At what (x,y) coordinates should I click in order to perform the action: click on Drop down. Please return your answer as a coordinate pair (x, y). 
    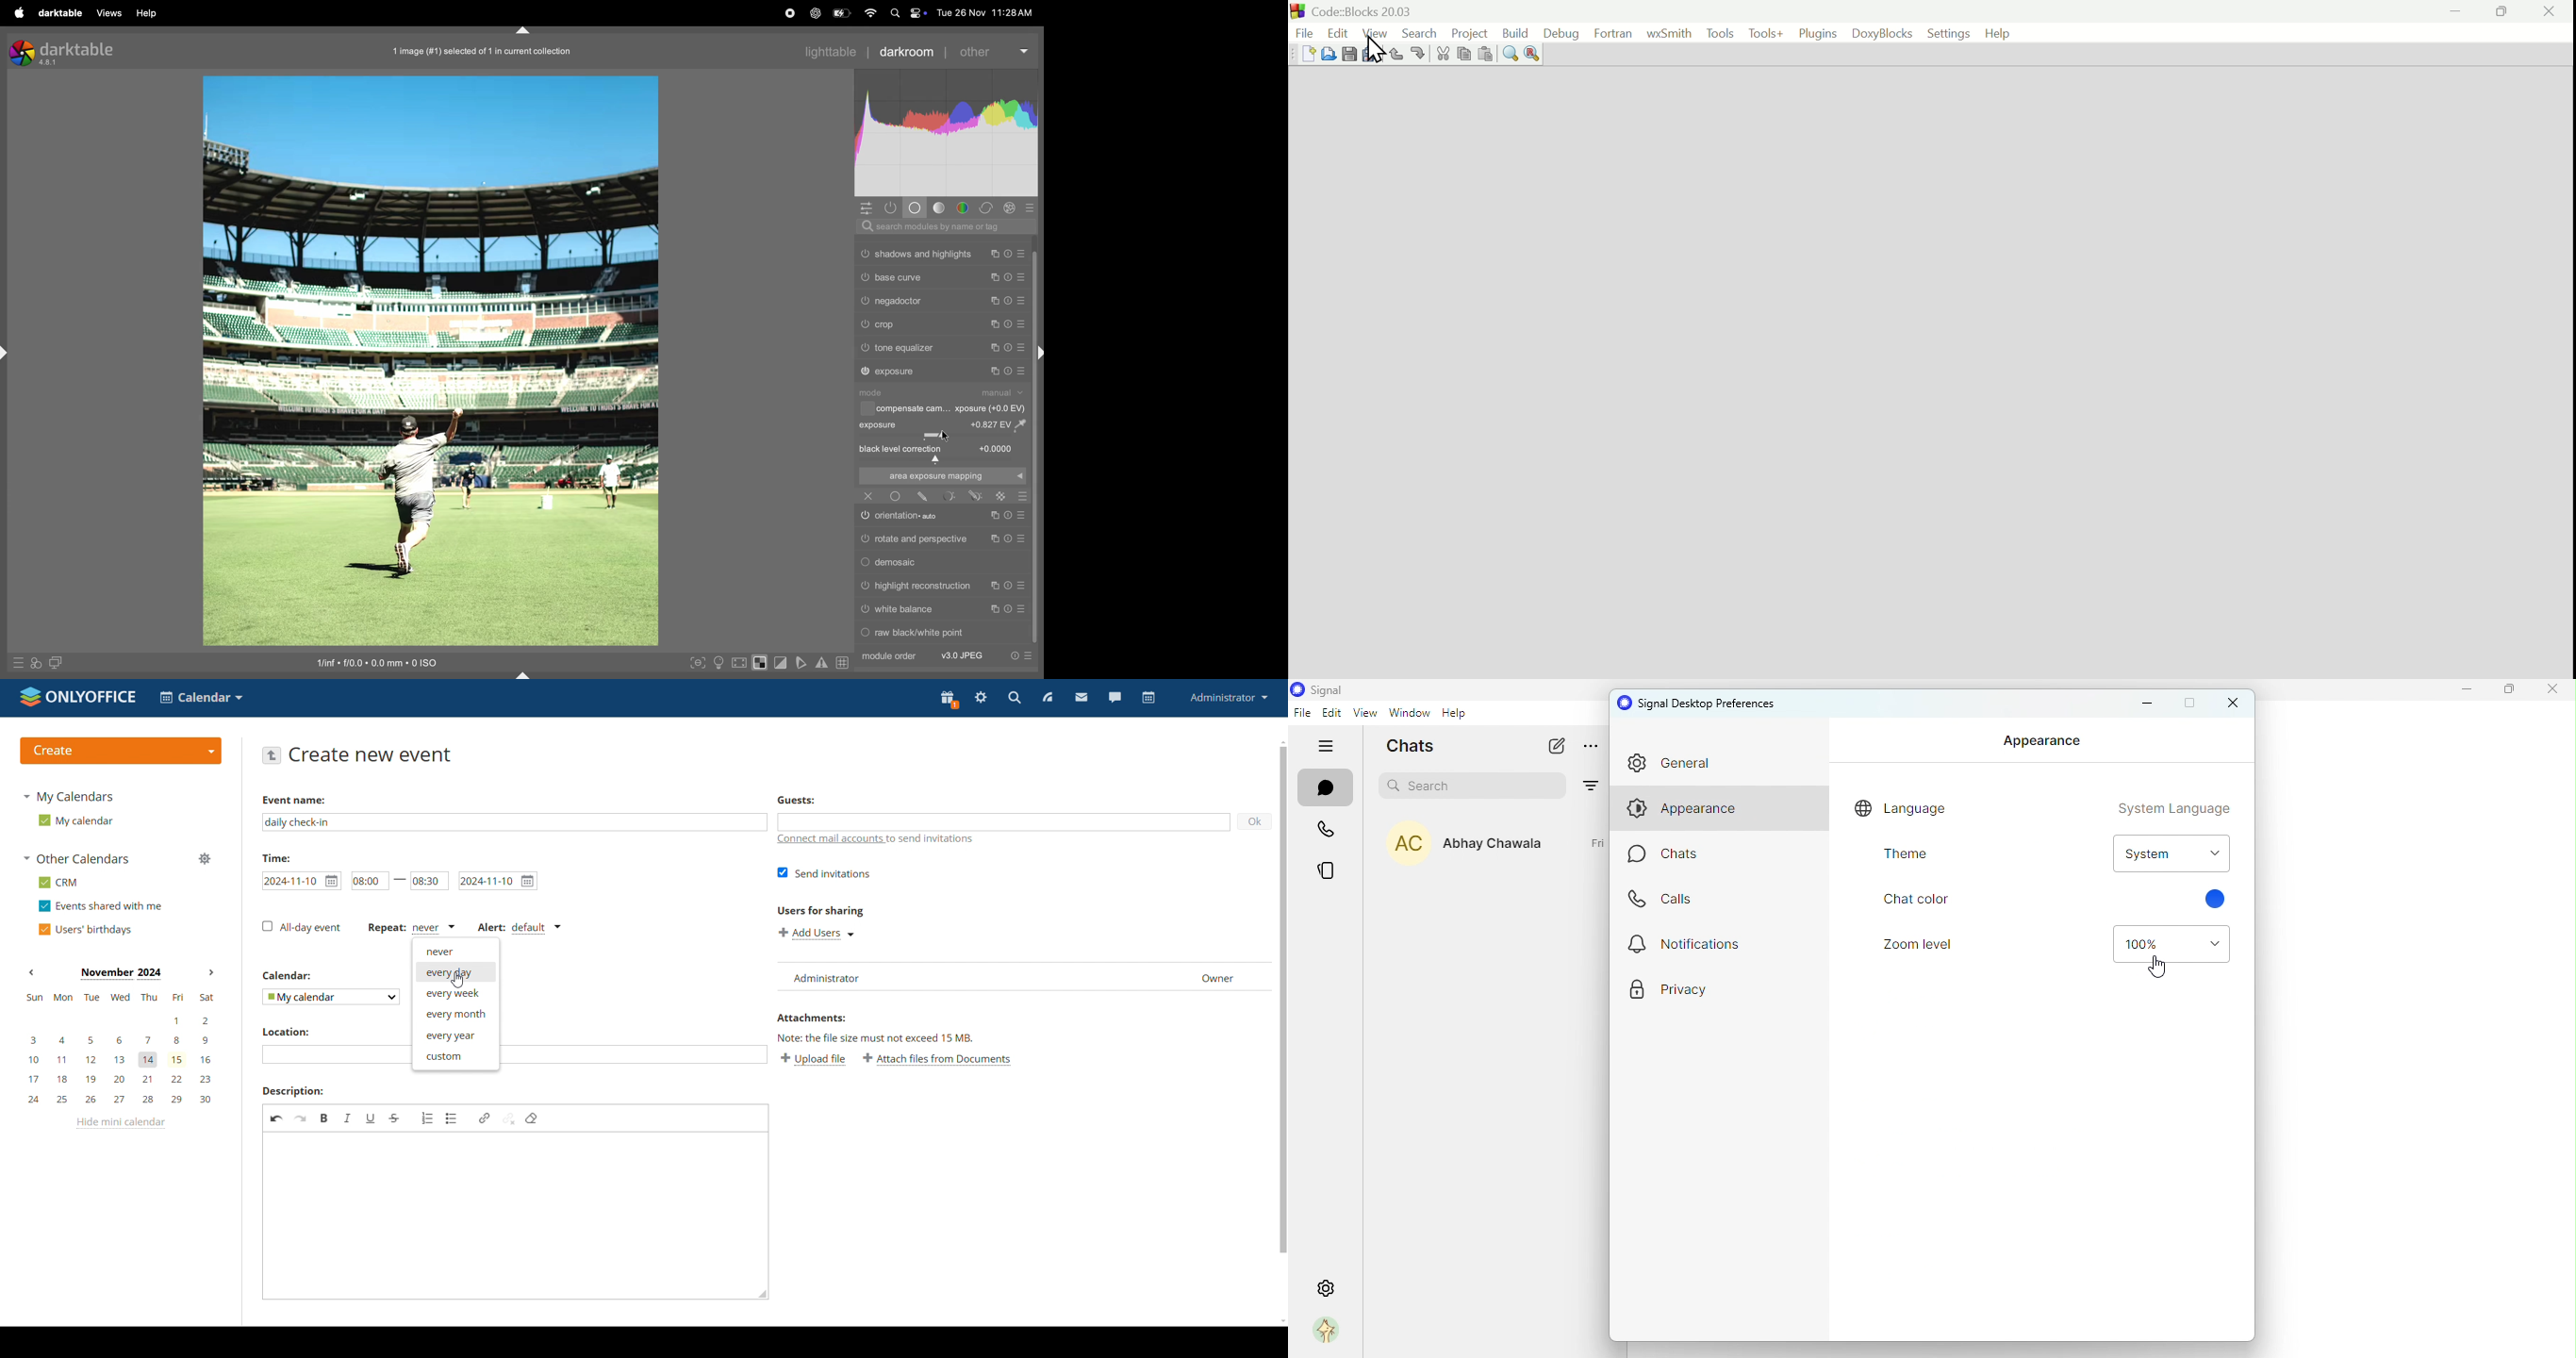
    Looking at the image, I should click on (2168, 855).